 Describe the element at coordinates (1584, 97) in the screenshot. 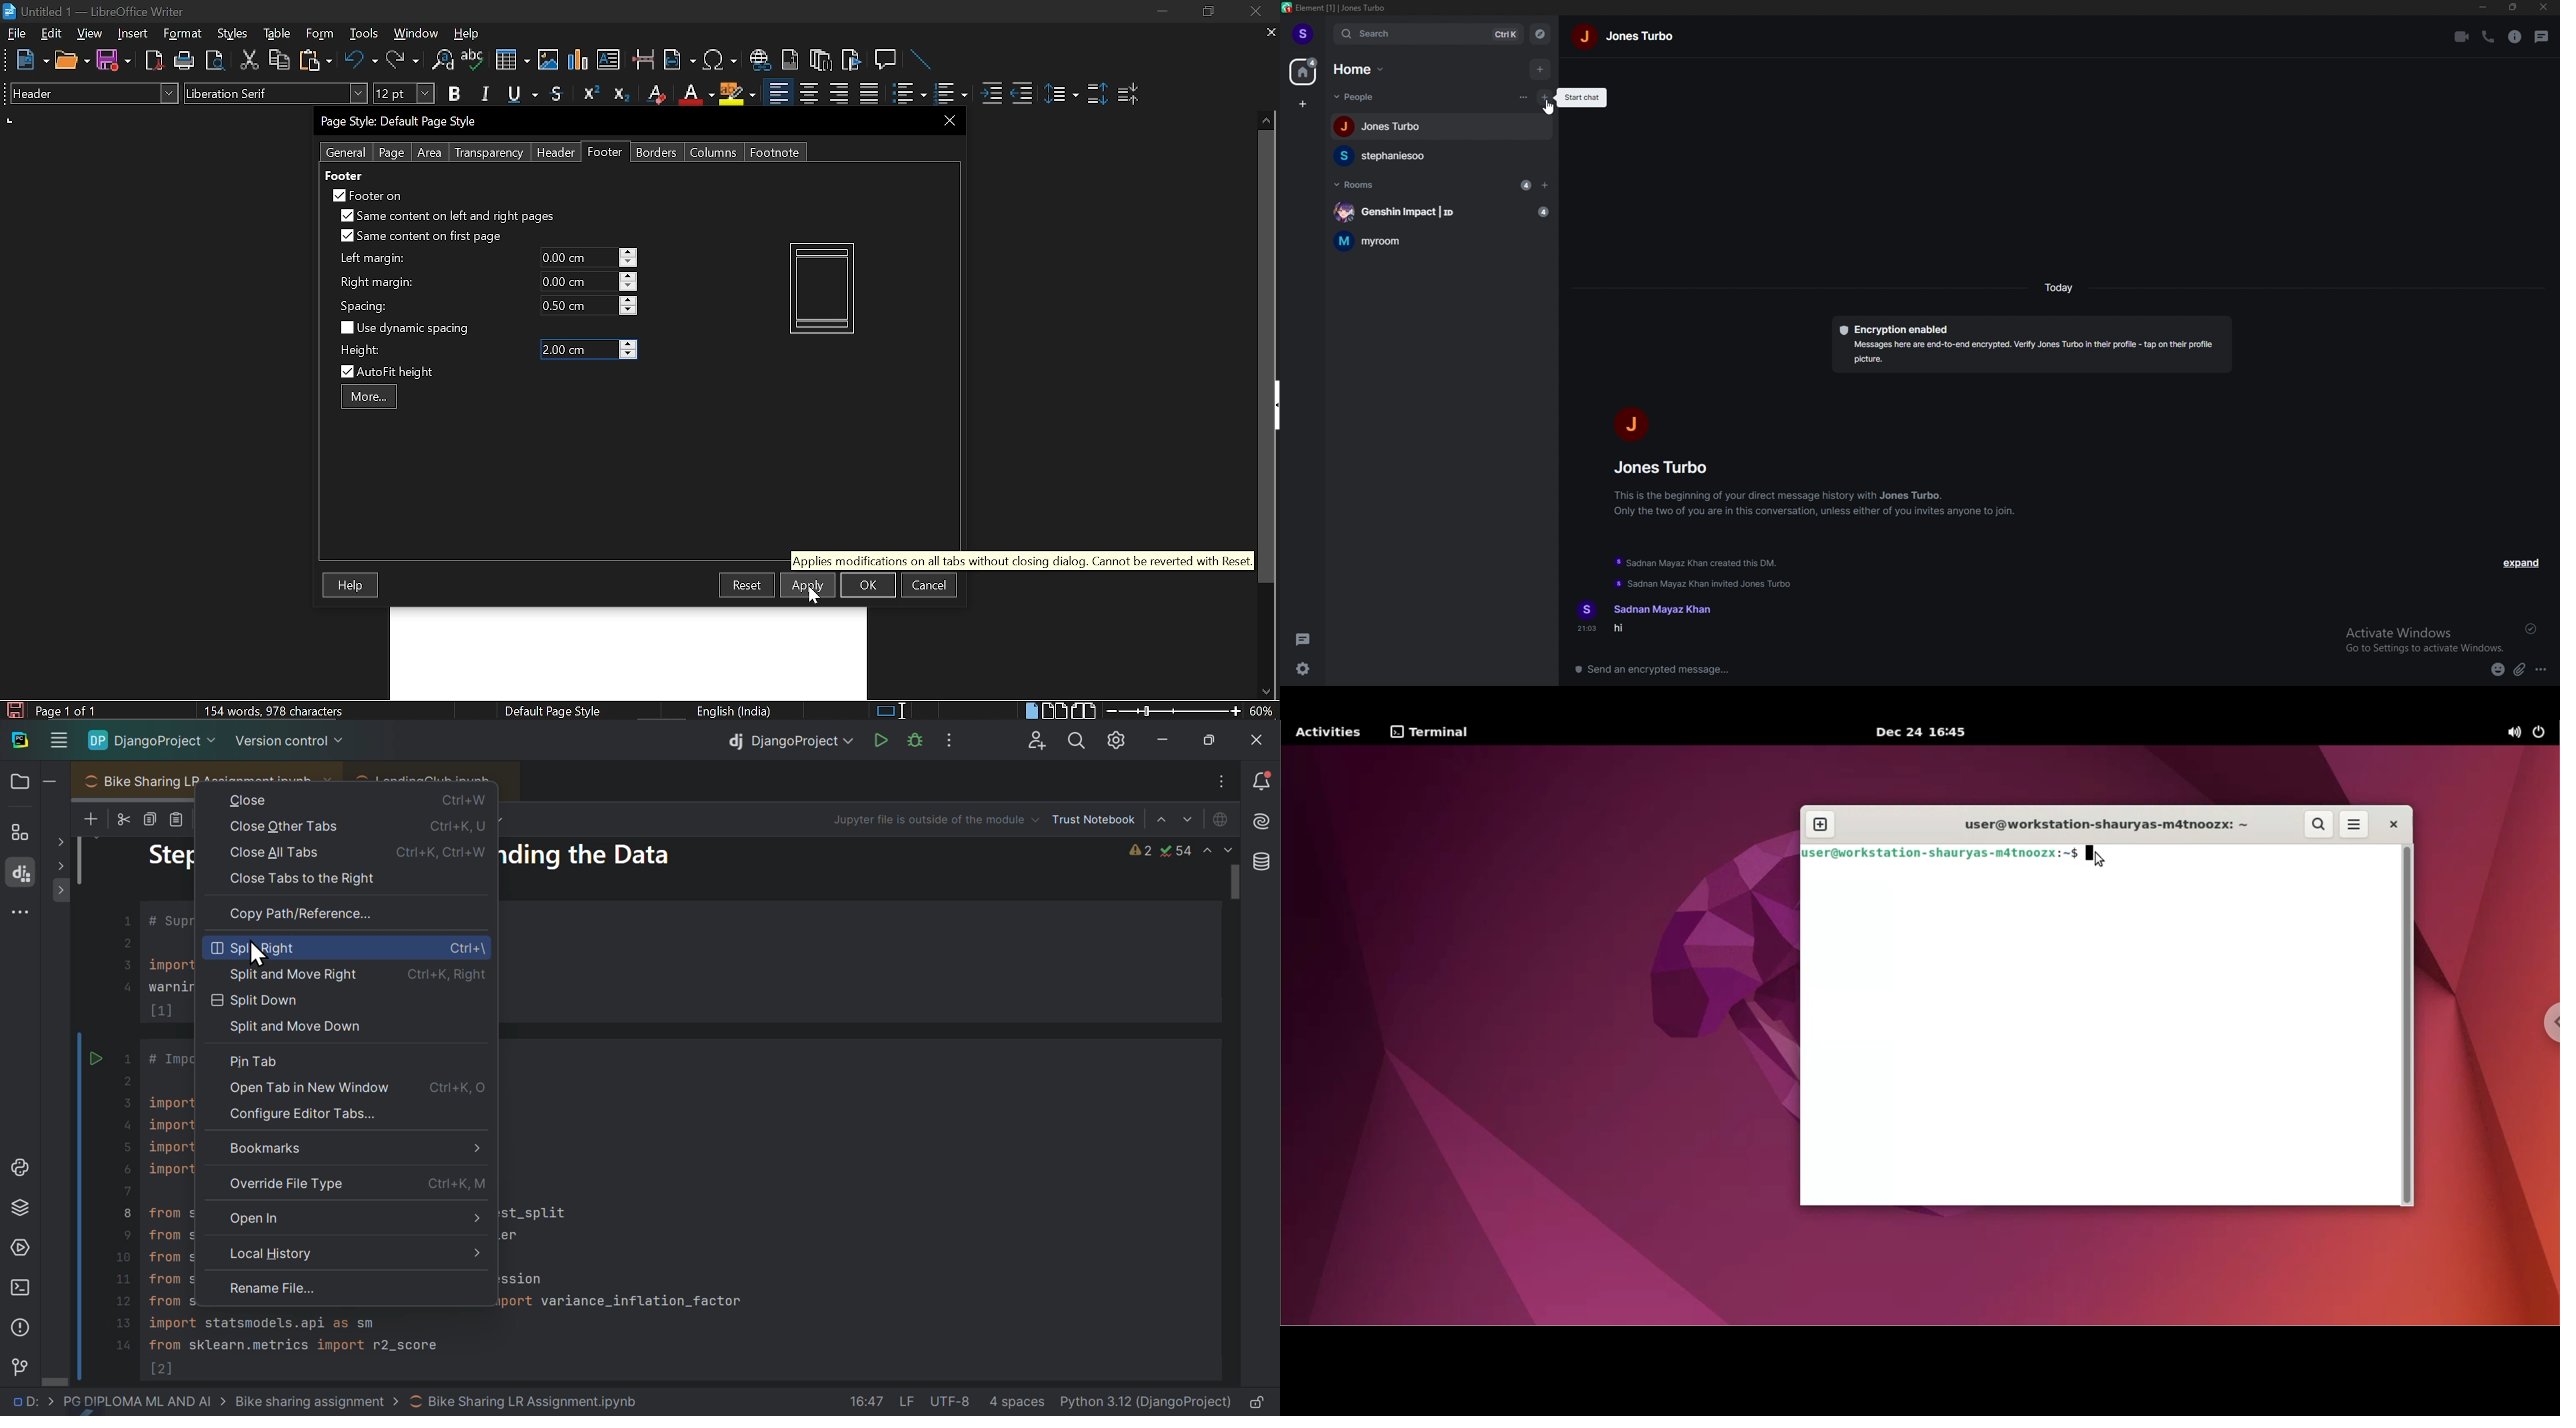

I see `start chat` at that location.